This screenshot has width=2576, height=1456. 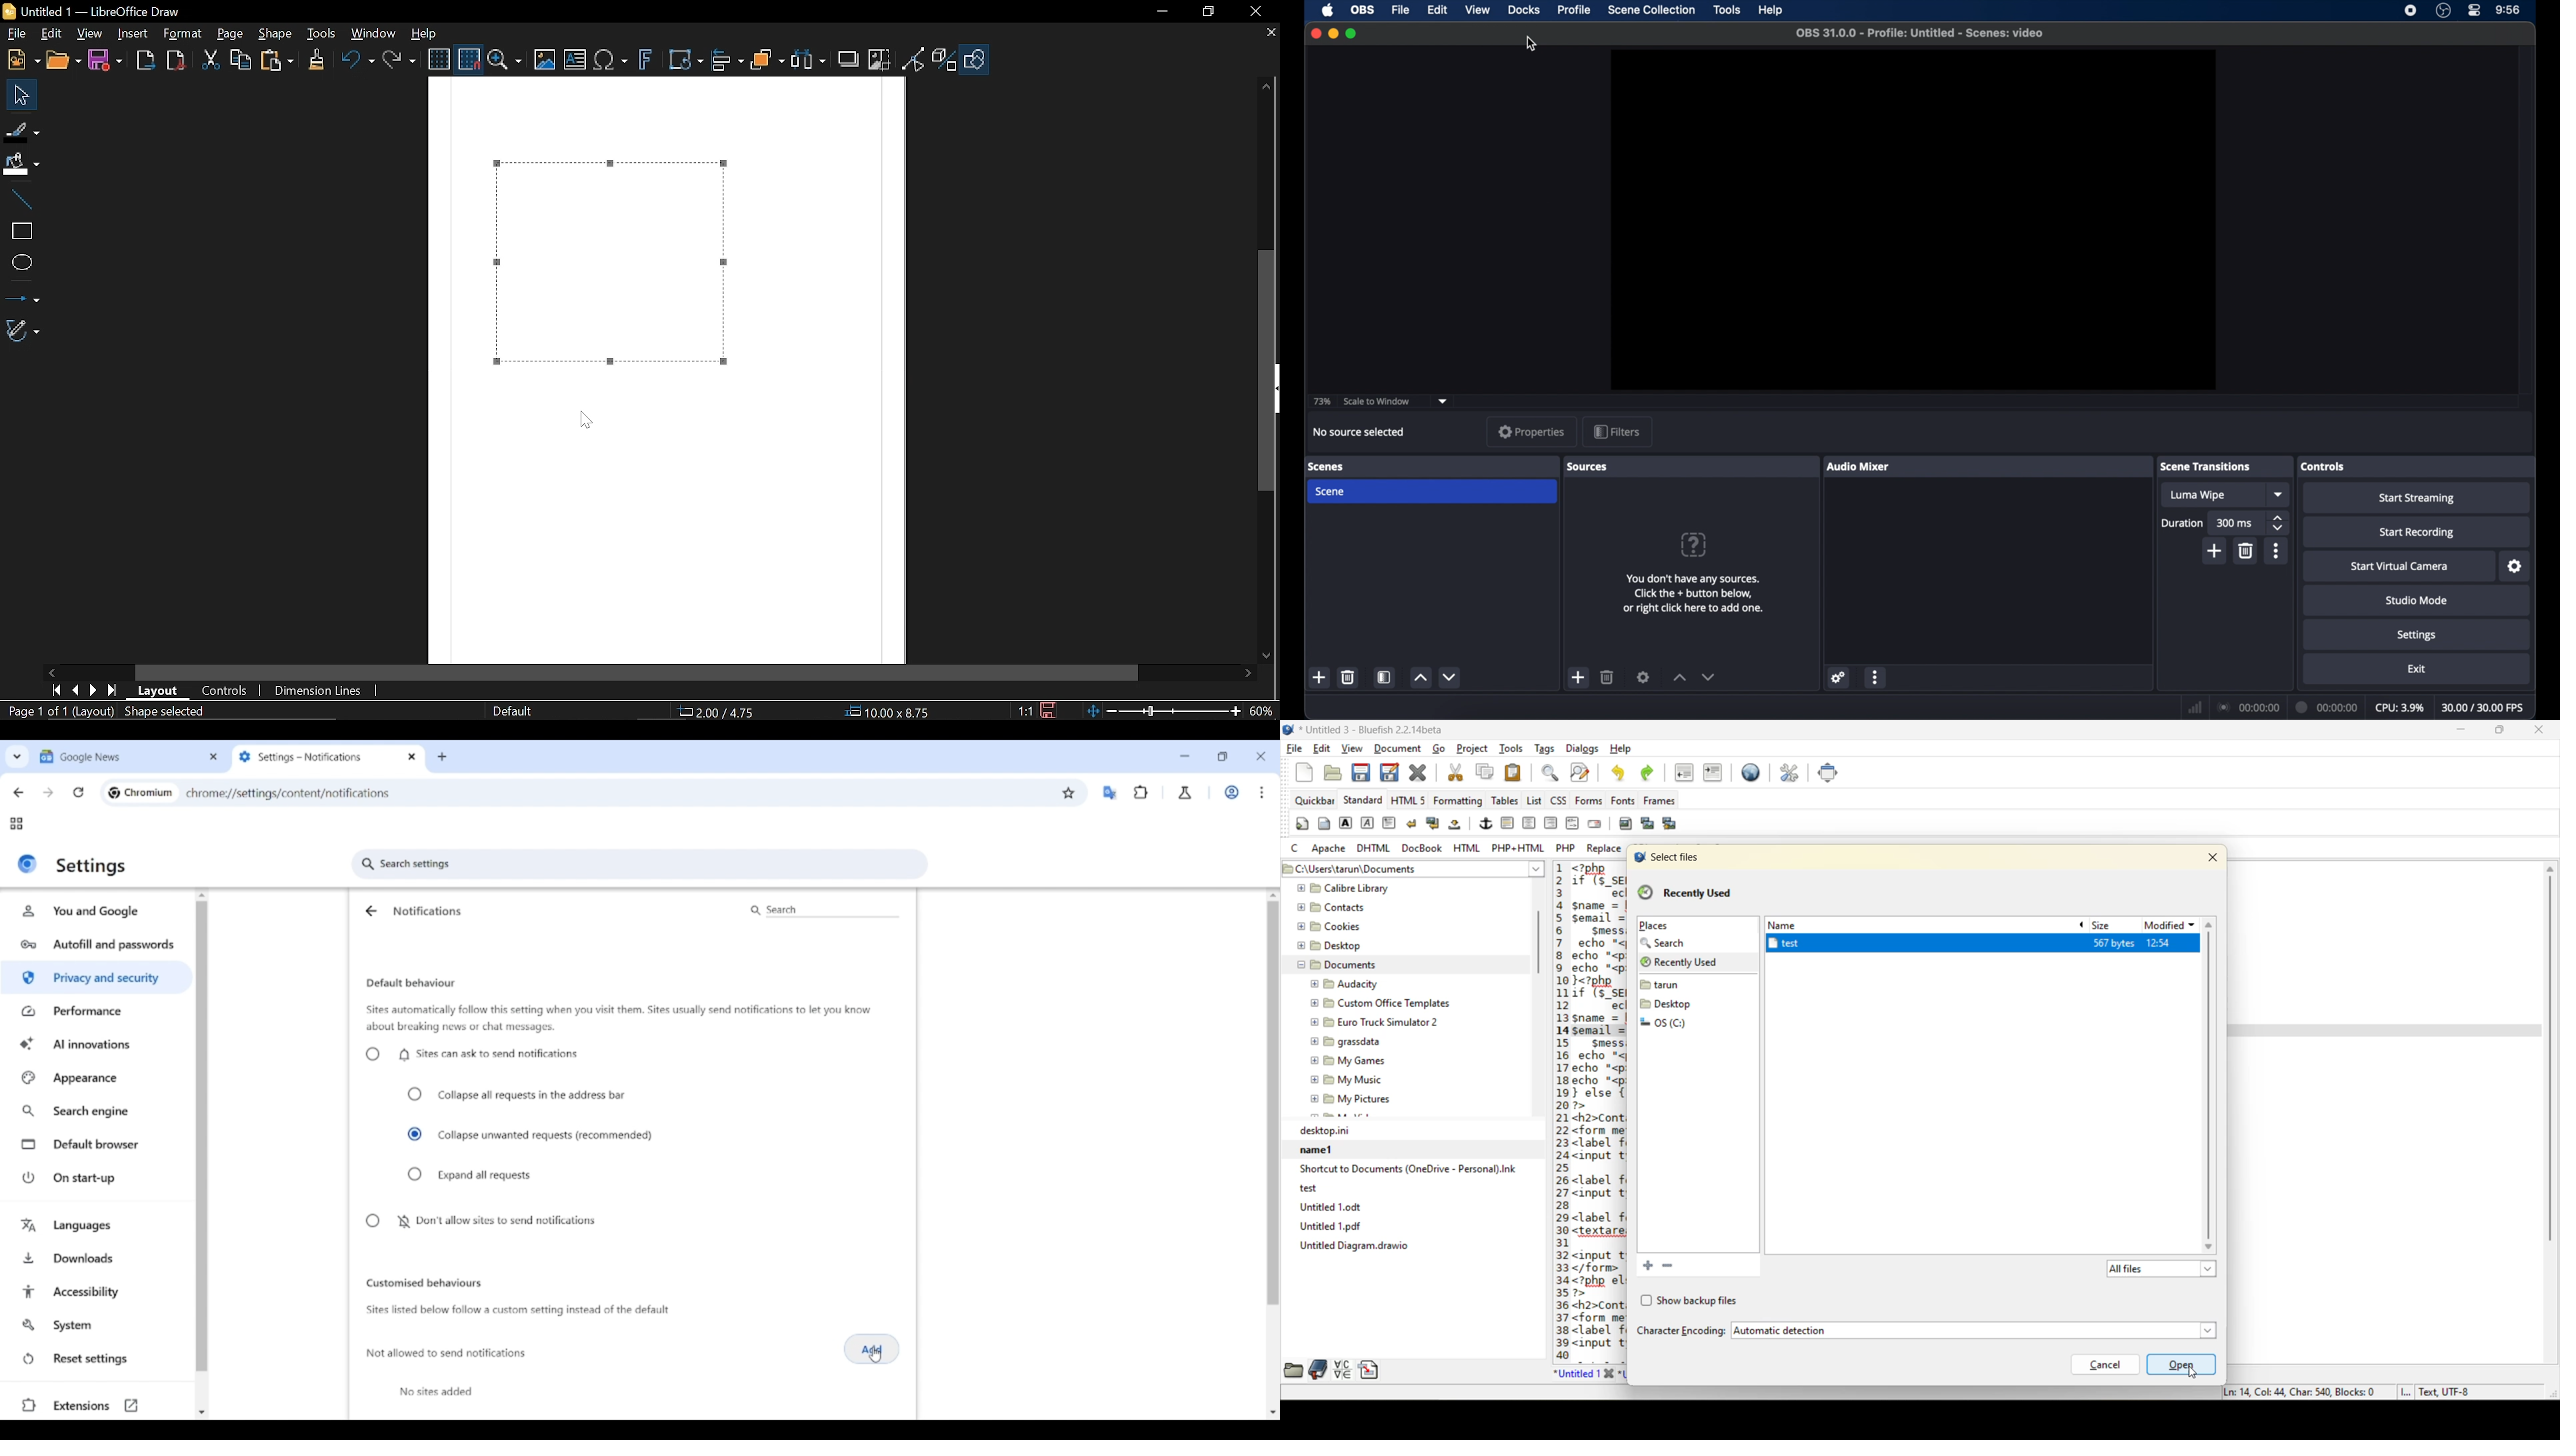 I want to click on maximize, so click(x=2501, y=732).